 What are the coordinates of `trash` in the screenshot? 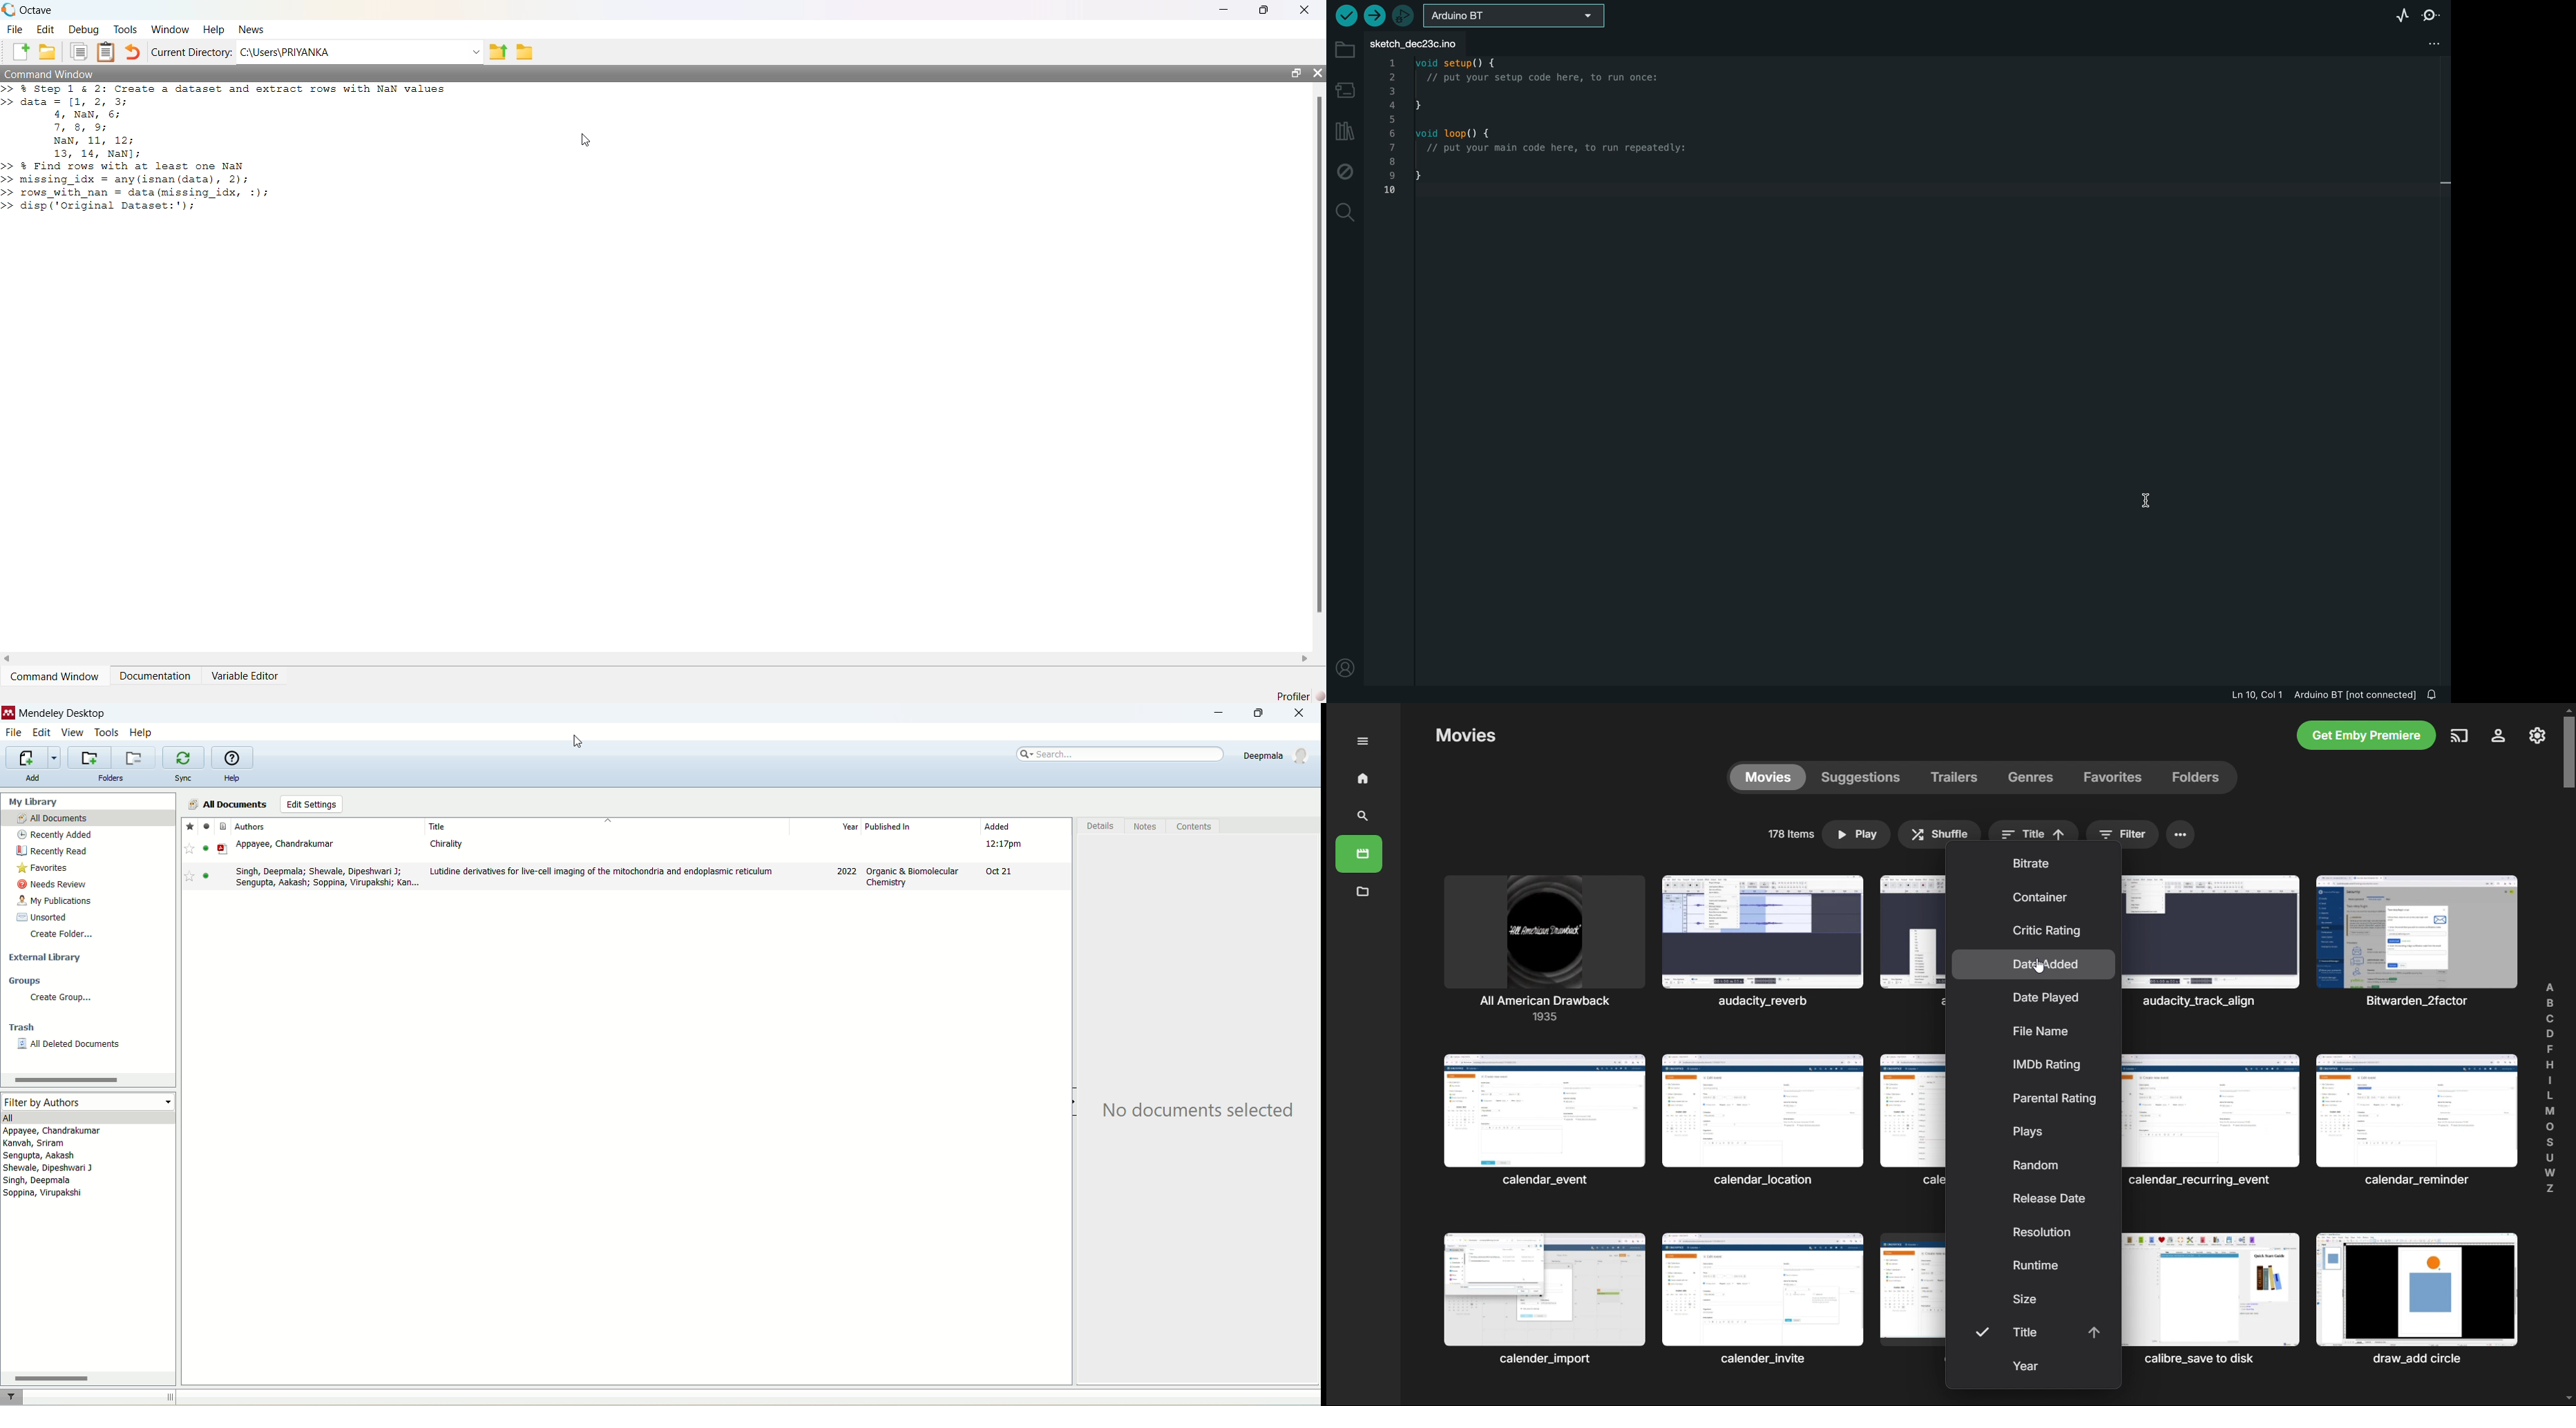 It's located at (20, 1028).